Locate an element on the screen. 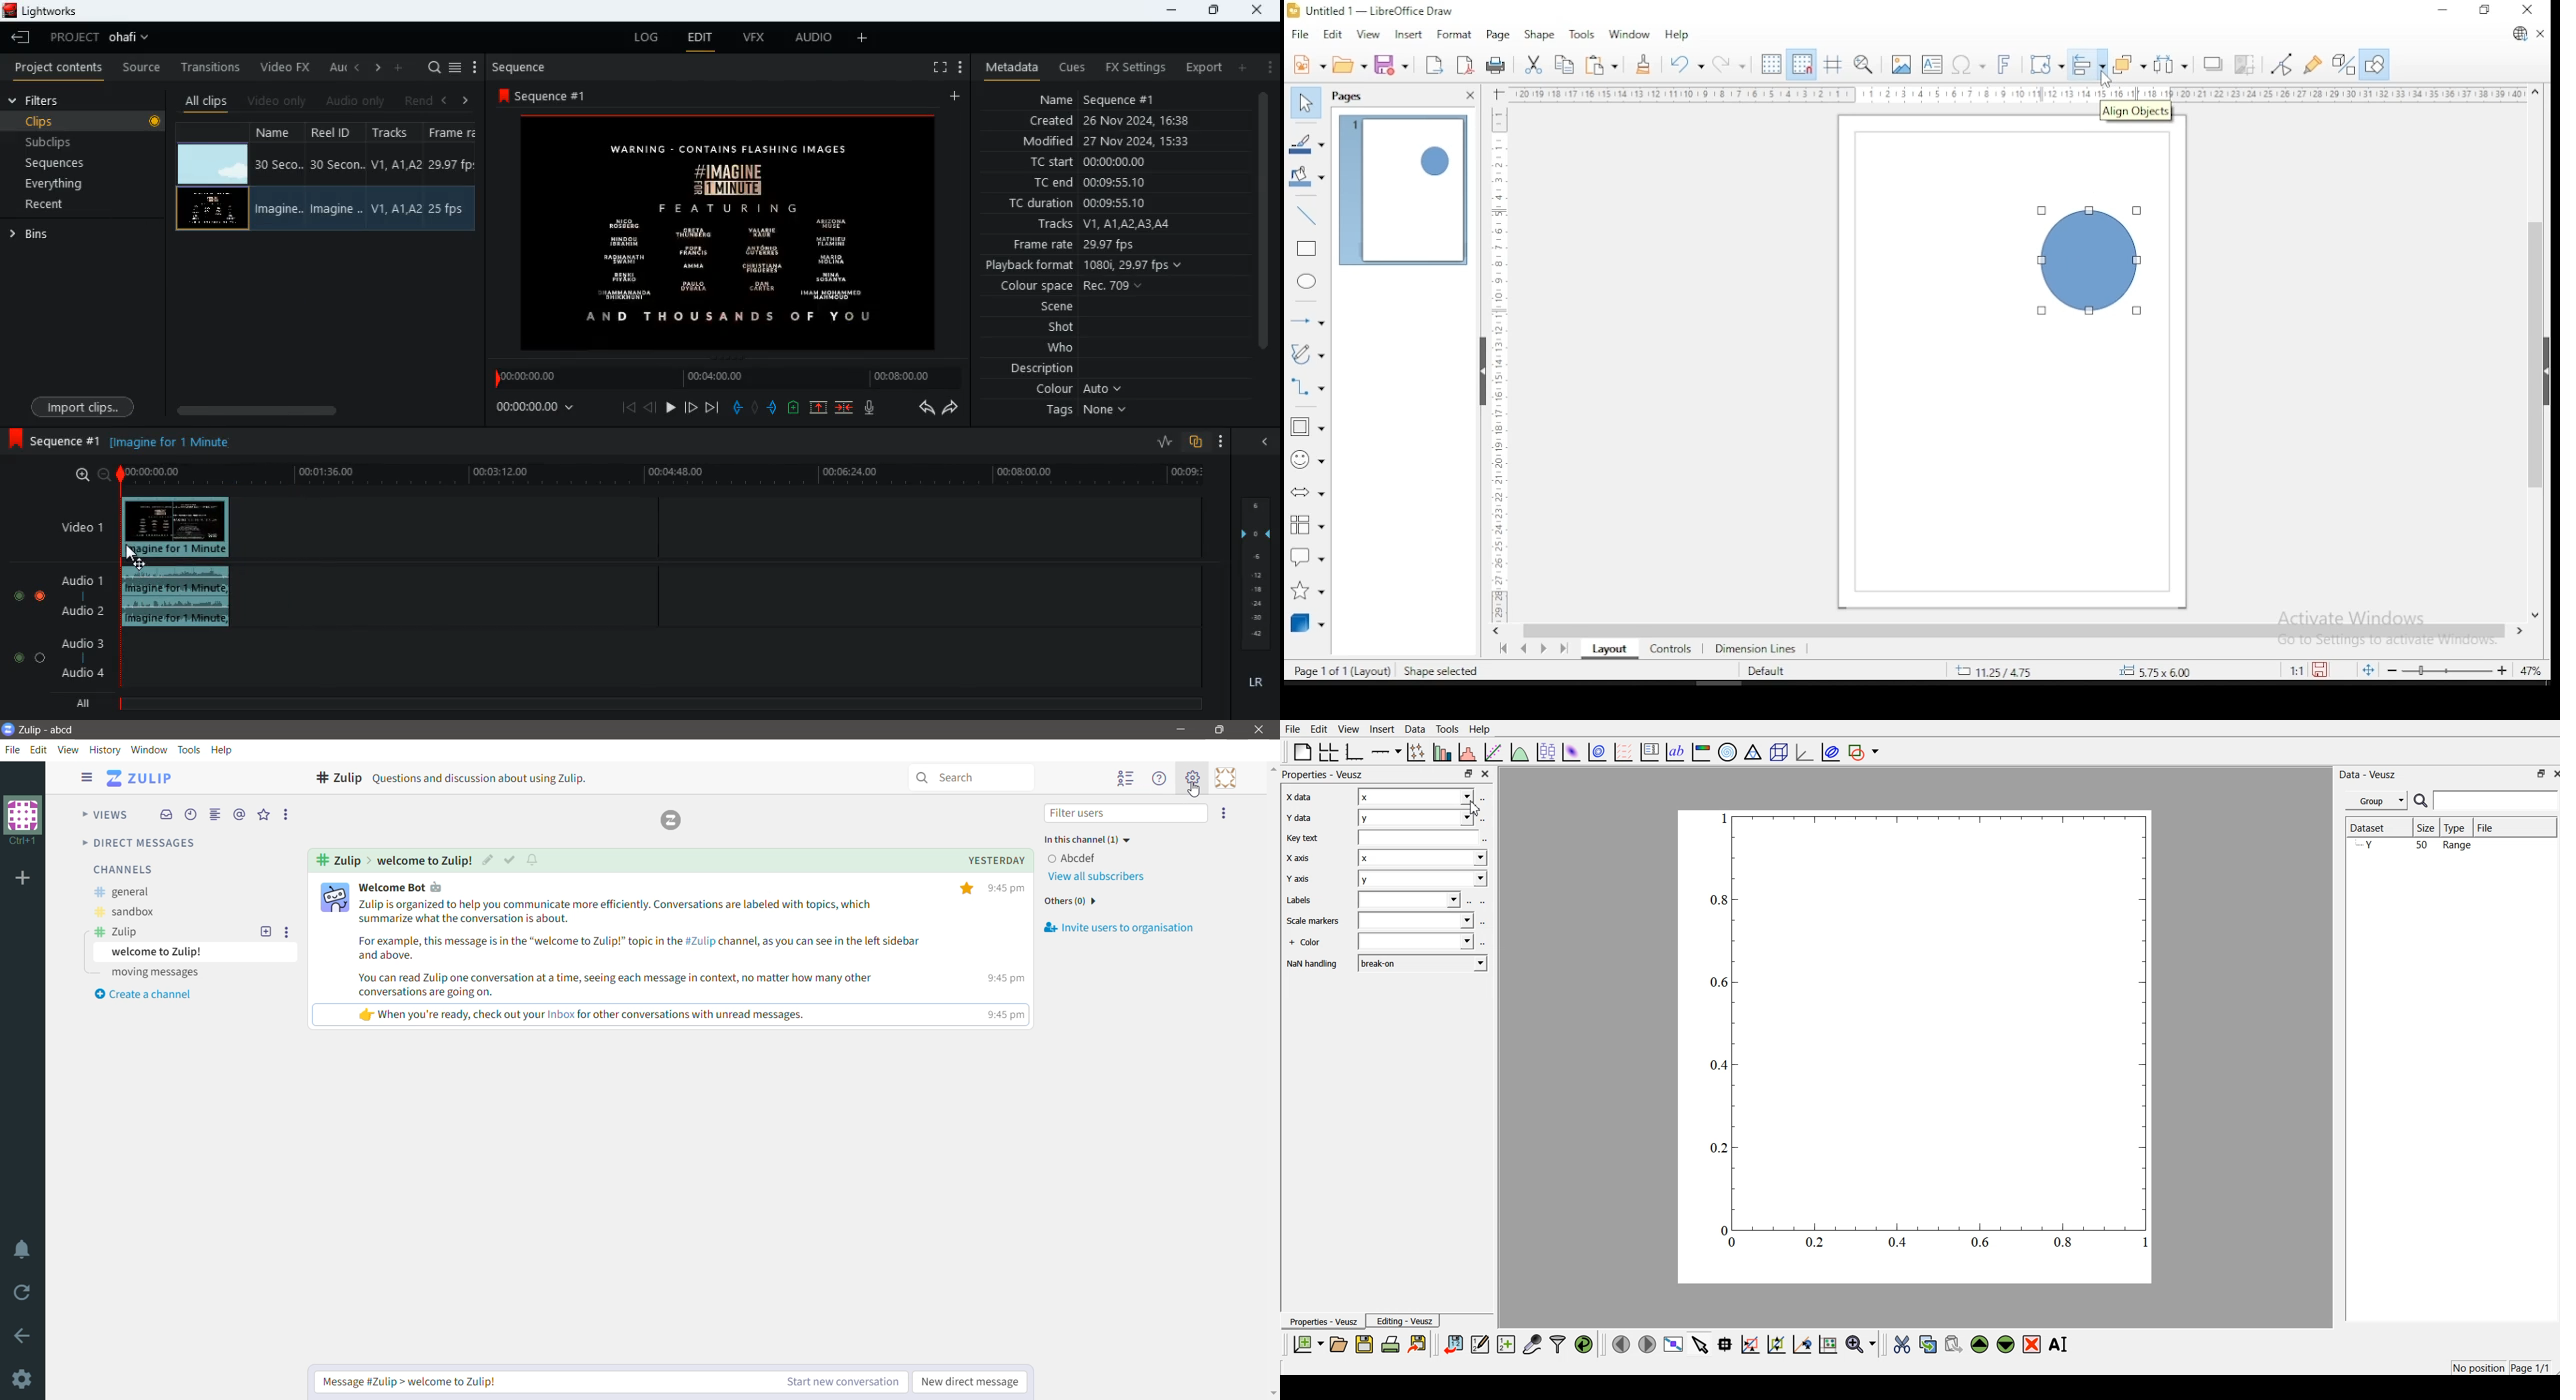 The width and height of the screenshot is (2576, 1400). lightworks is located at coordinates (43, 11).